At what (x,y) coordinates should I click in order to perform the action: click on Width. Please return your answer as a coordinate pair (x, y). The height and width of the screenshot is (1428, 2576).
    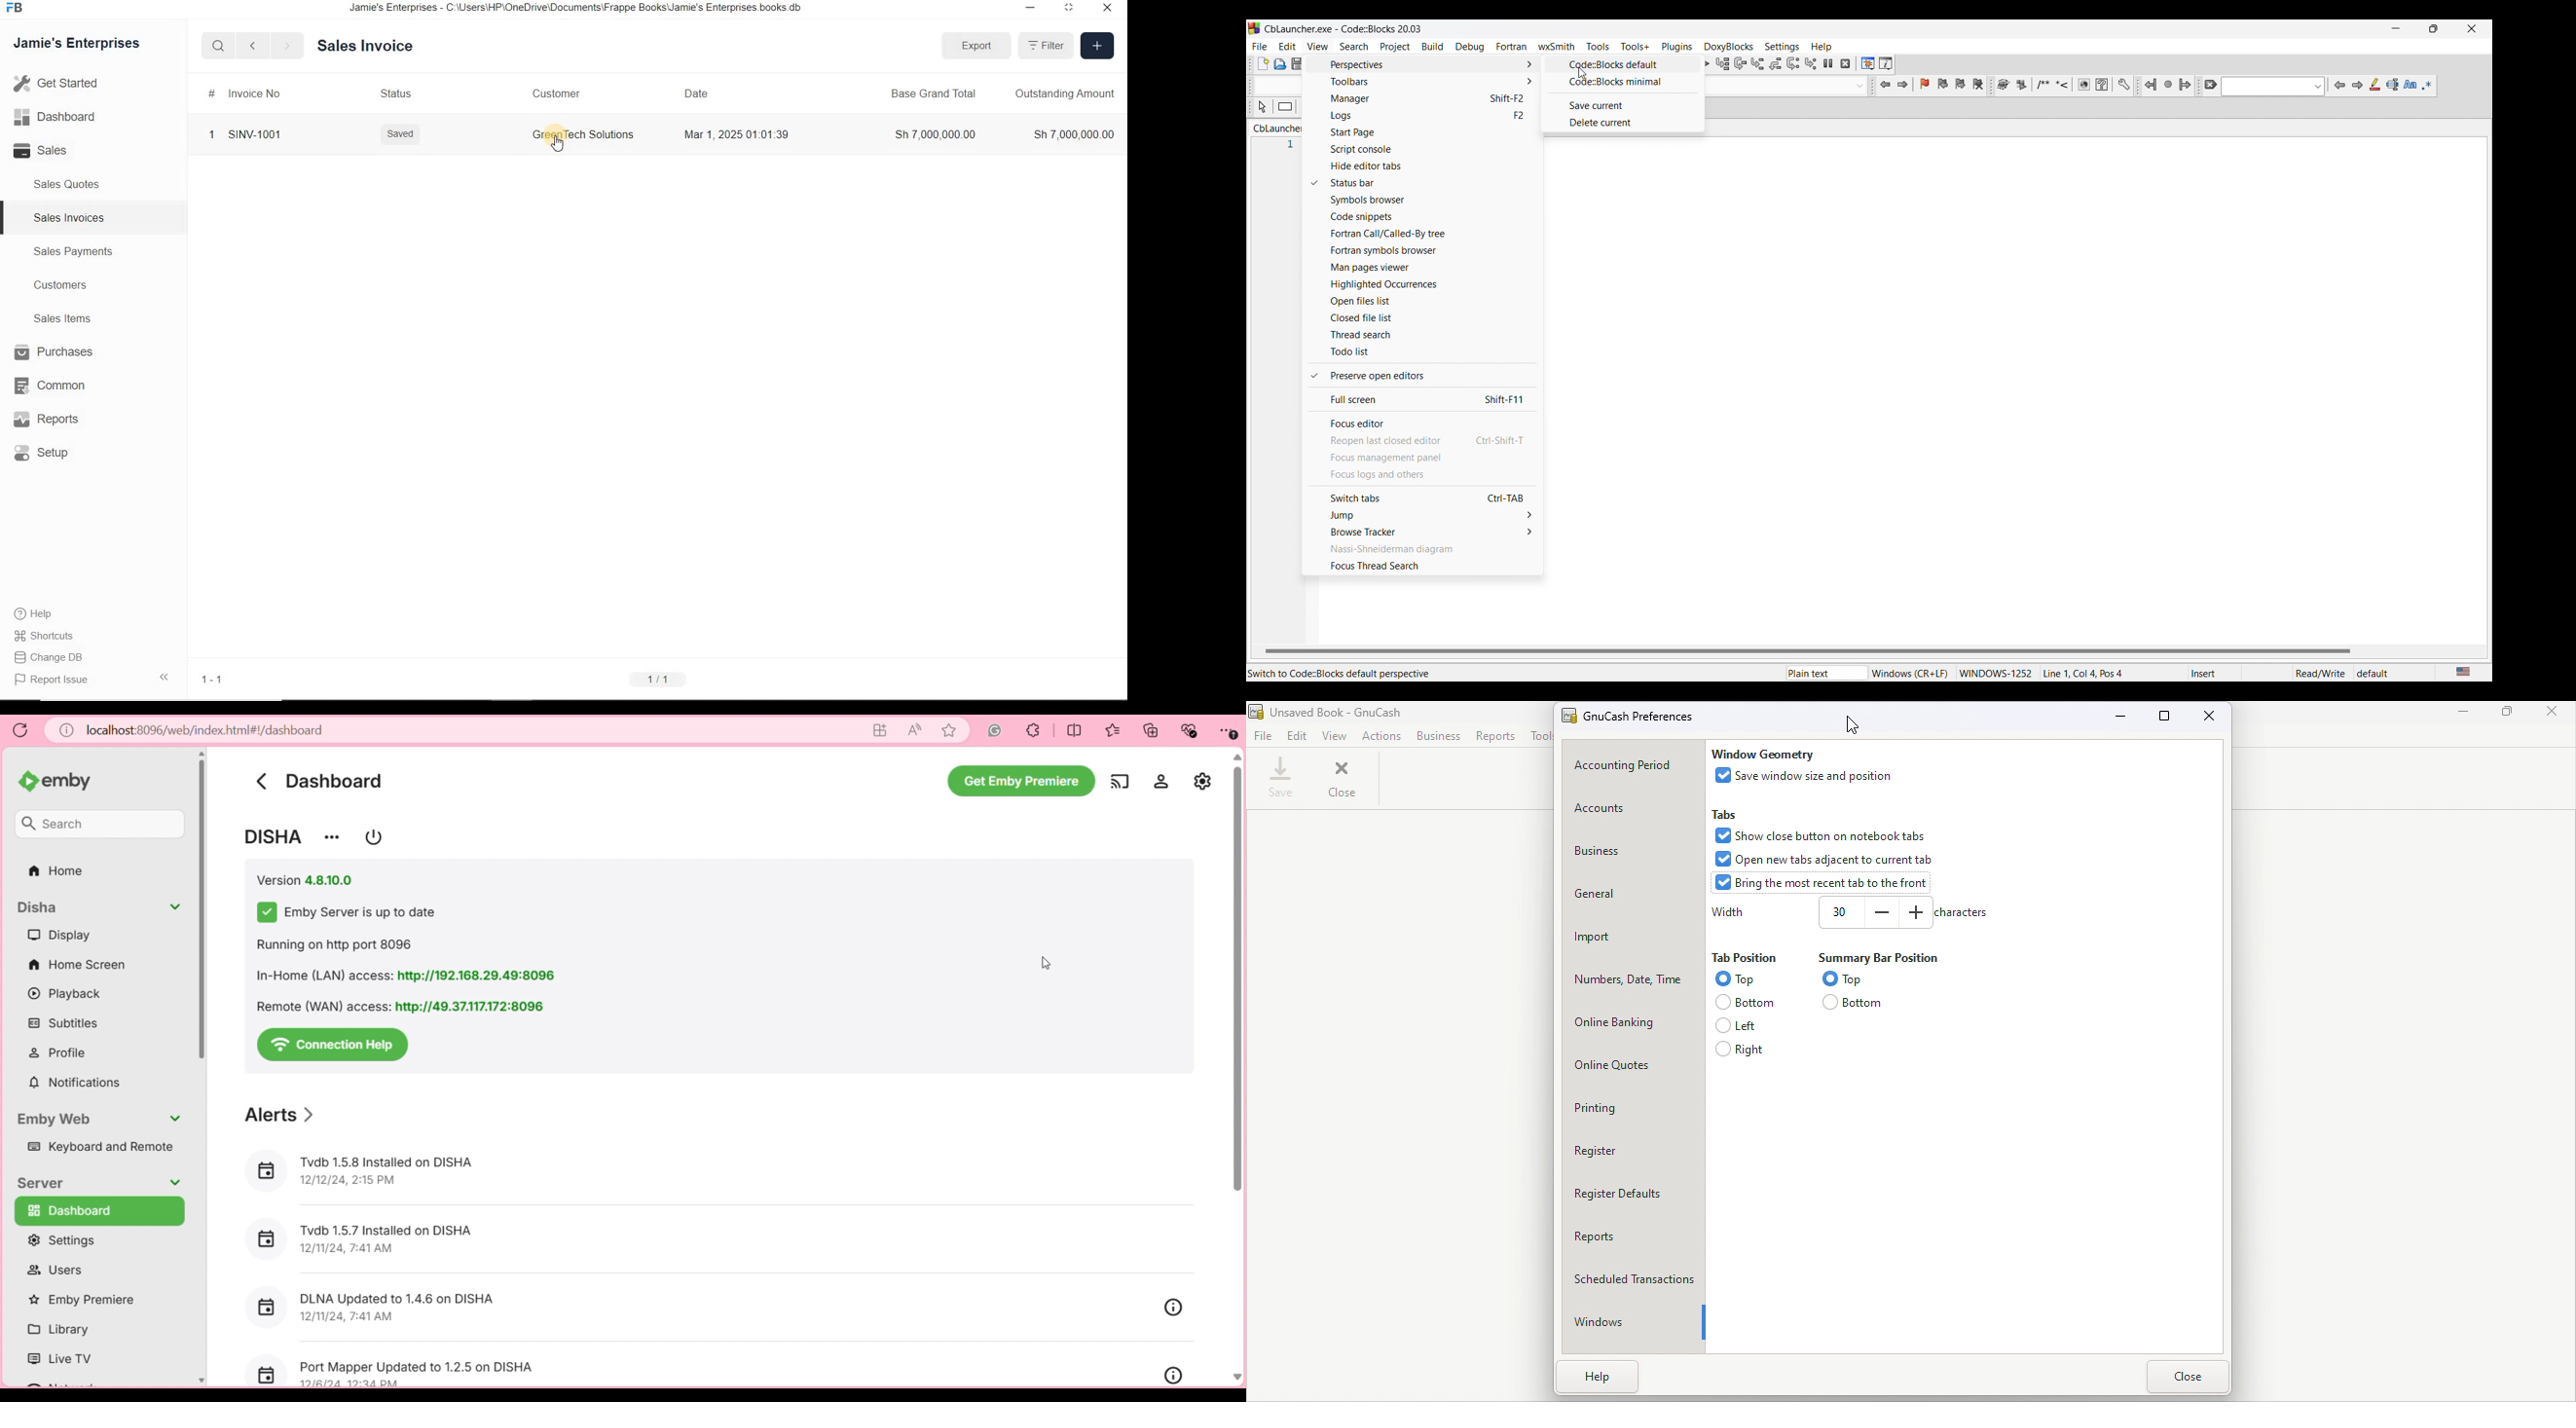
    Looking at the image, I should click on (1728, 912).